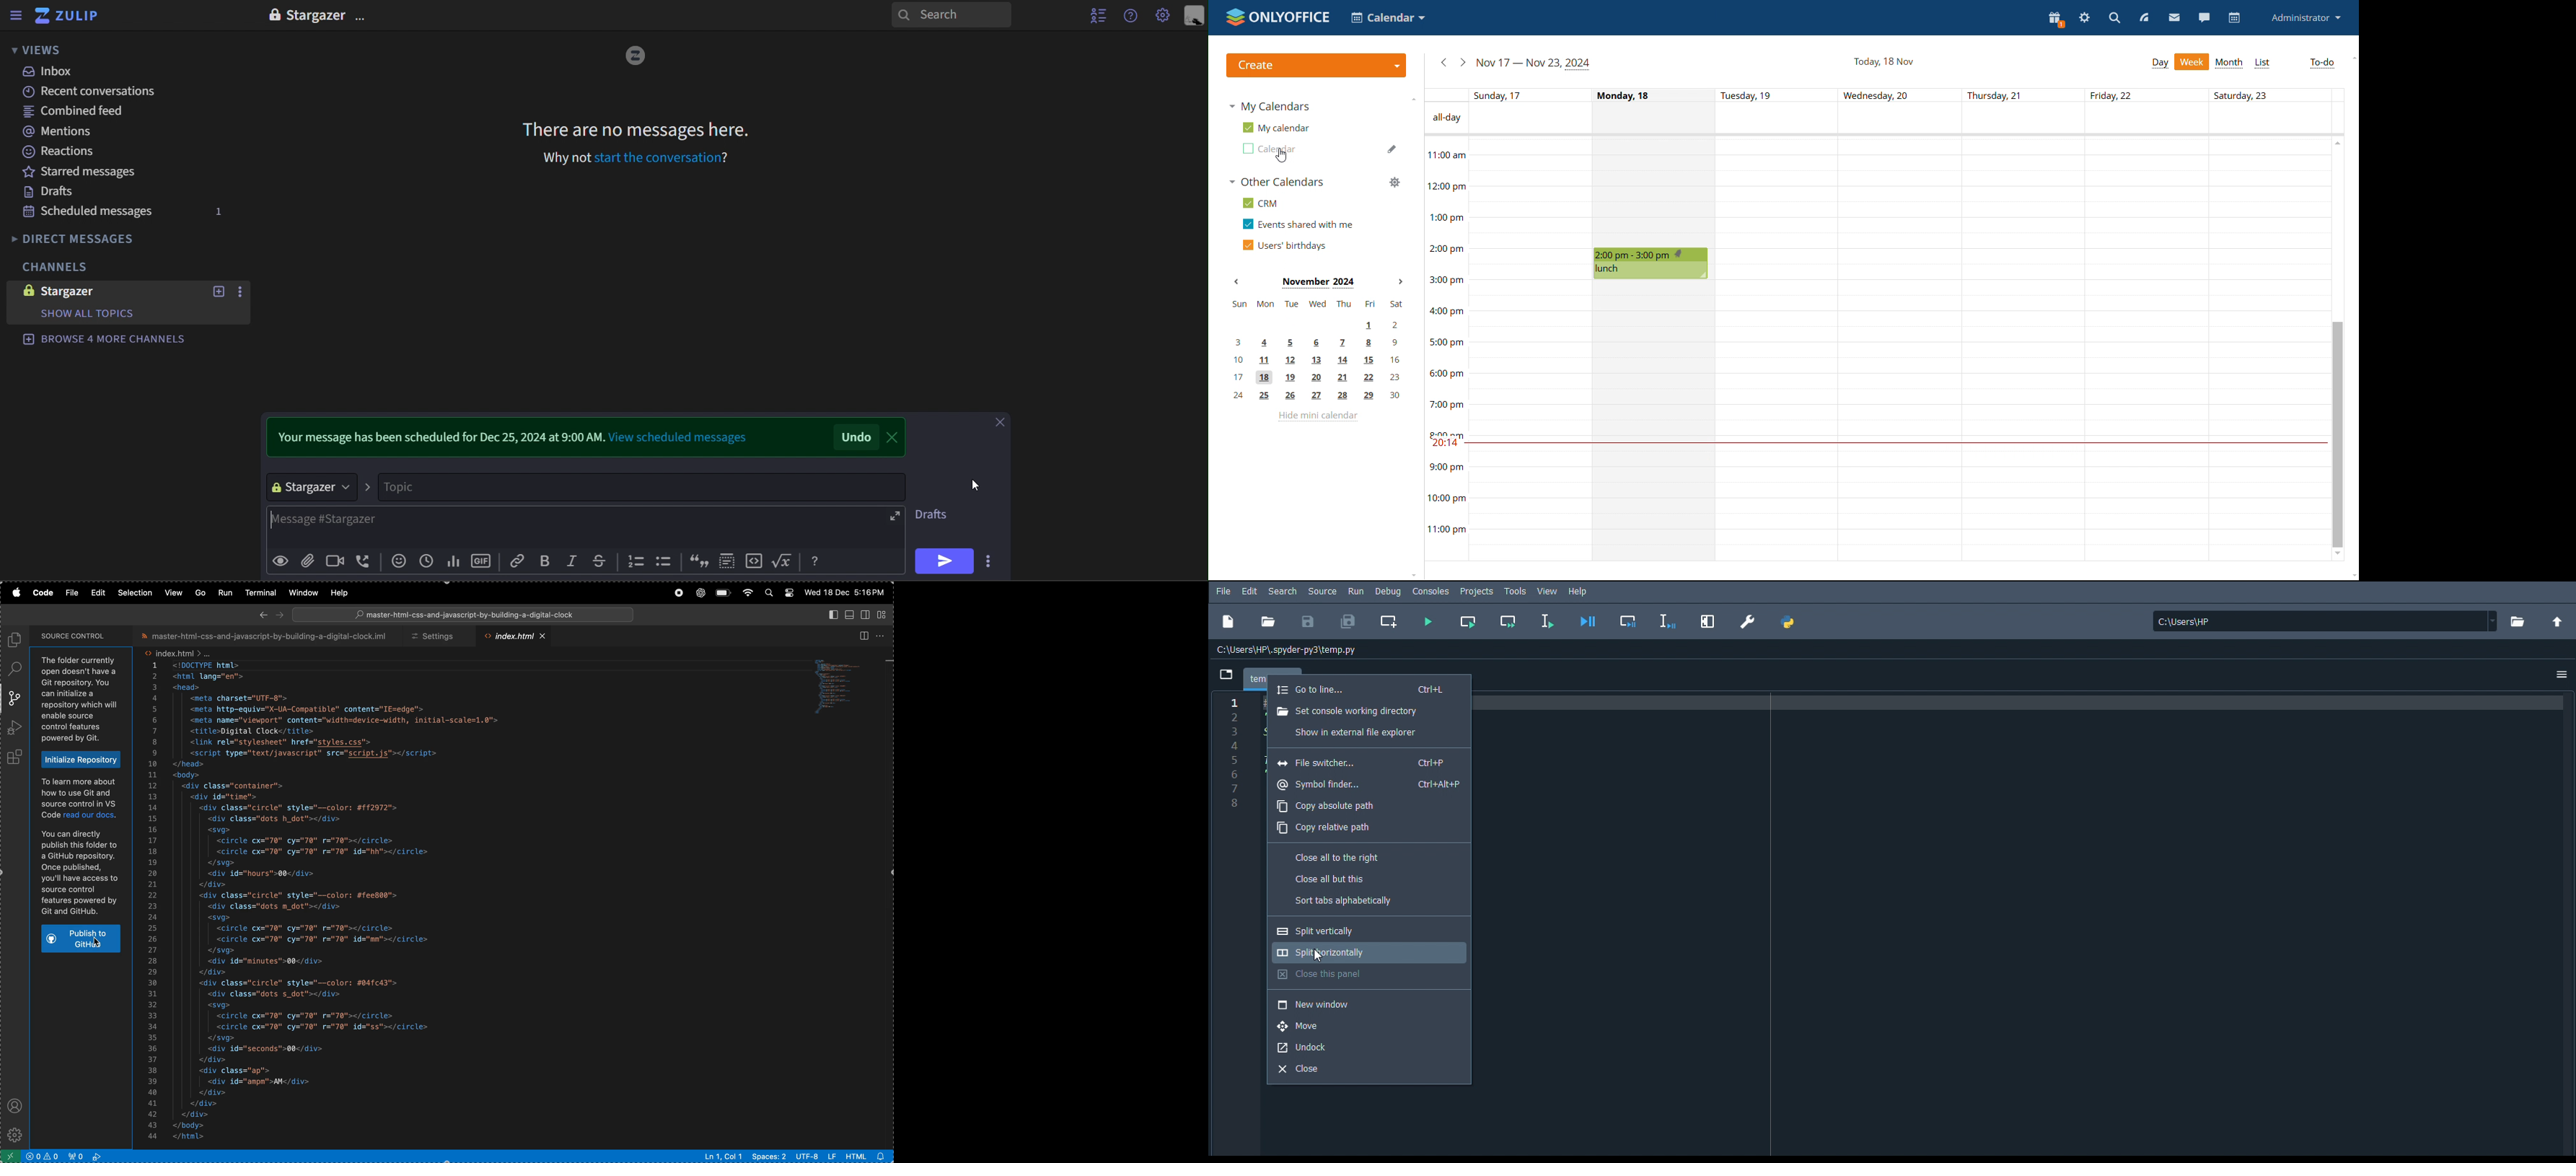 The image size is (2576, 1176). Describe the element at coordinates (154, 903) in the screenshot. I see `numbers` at that location.